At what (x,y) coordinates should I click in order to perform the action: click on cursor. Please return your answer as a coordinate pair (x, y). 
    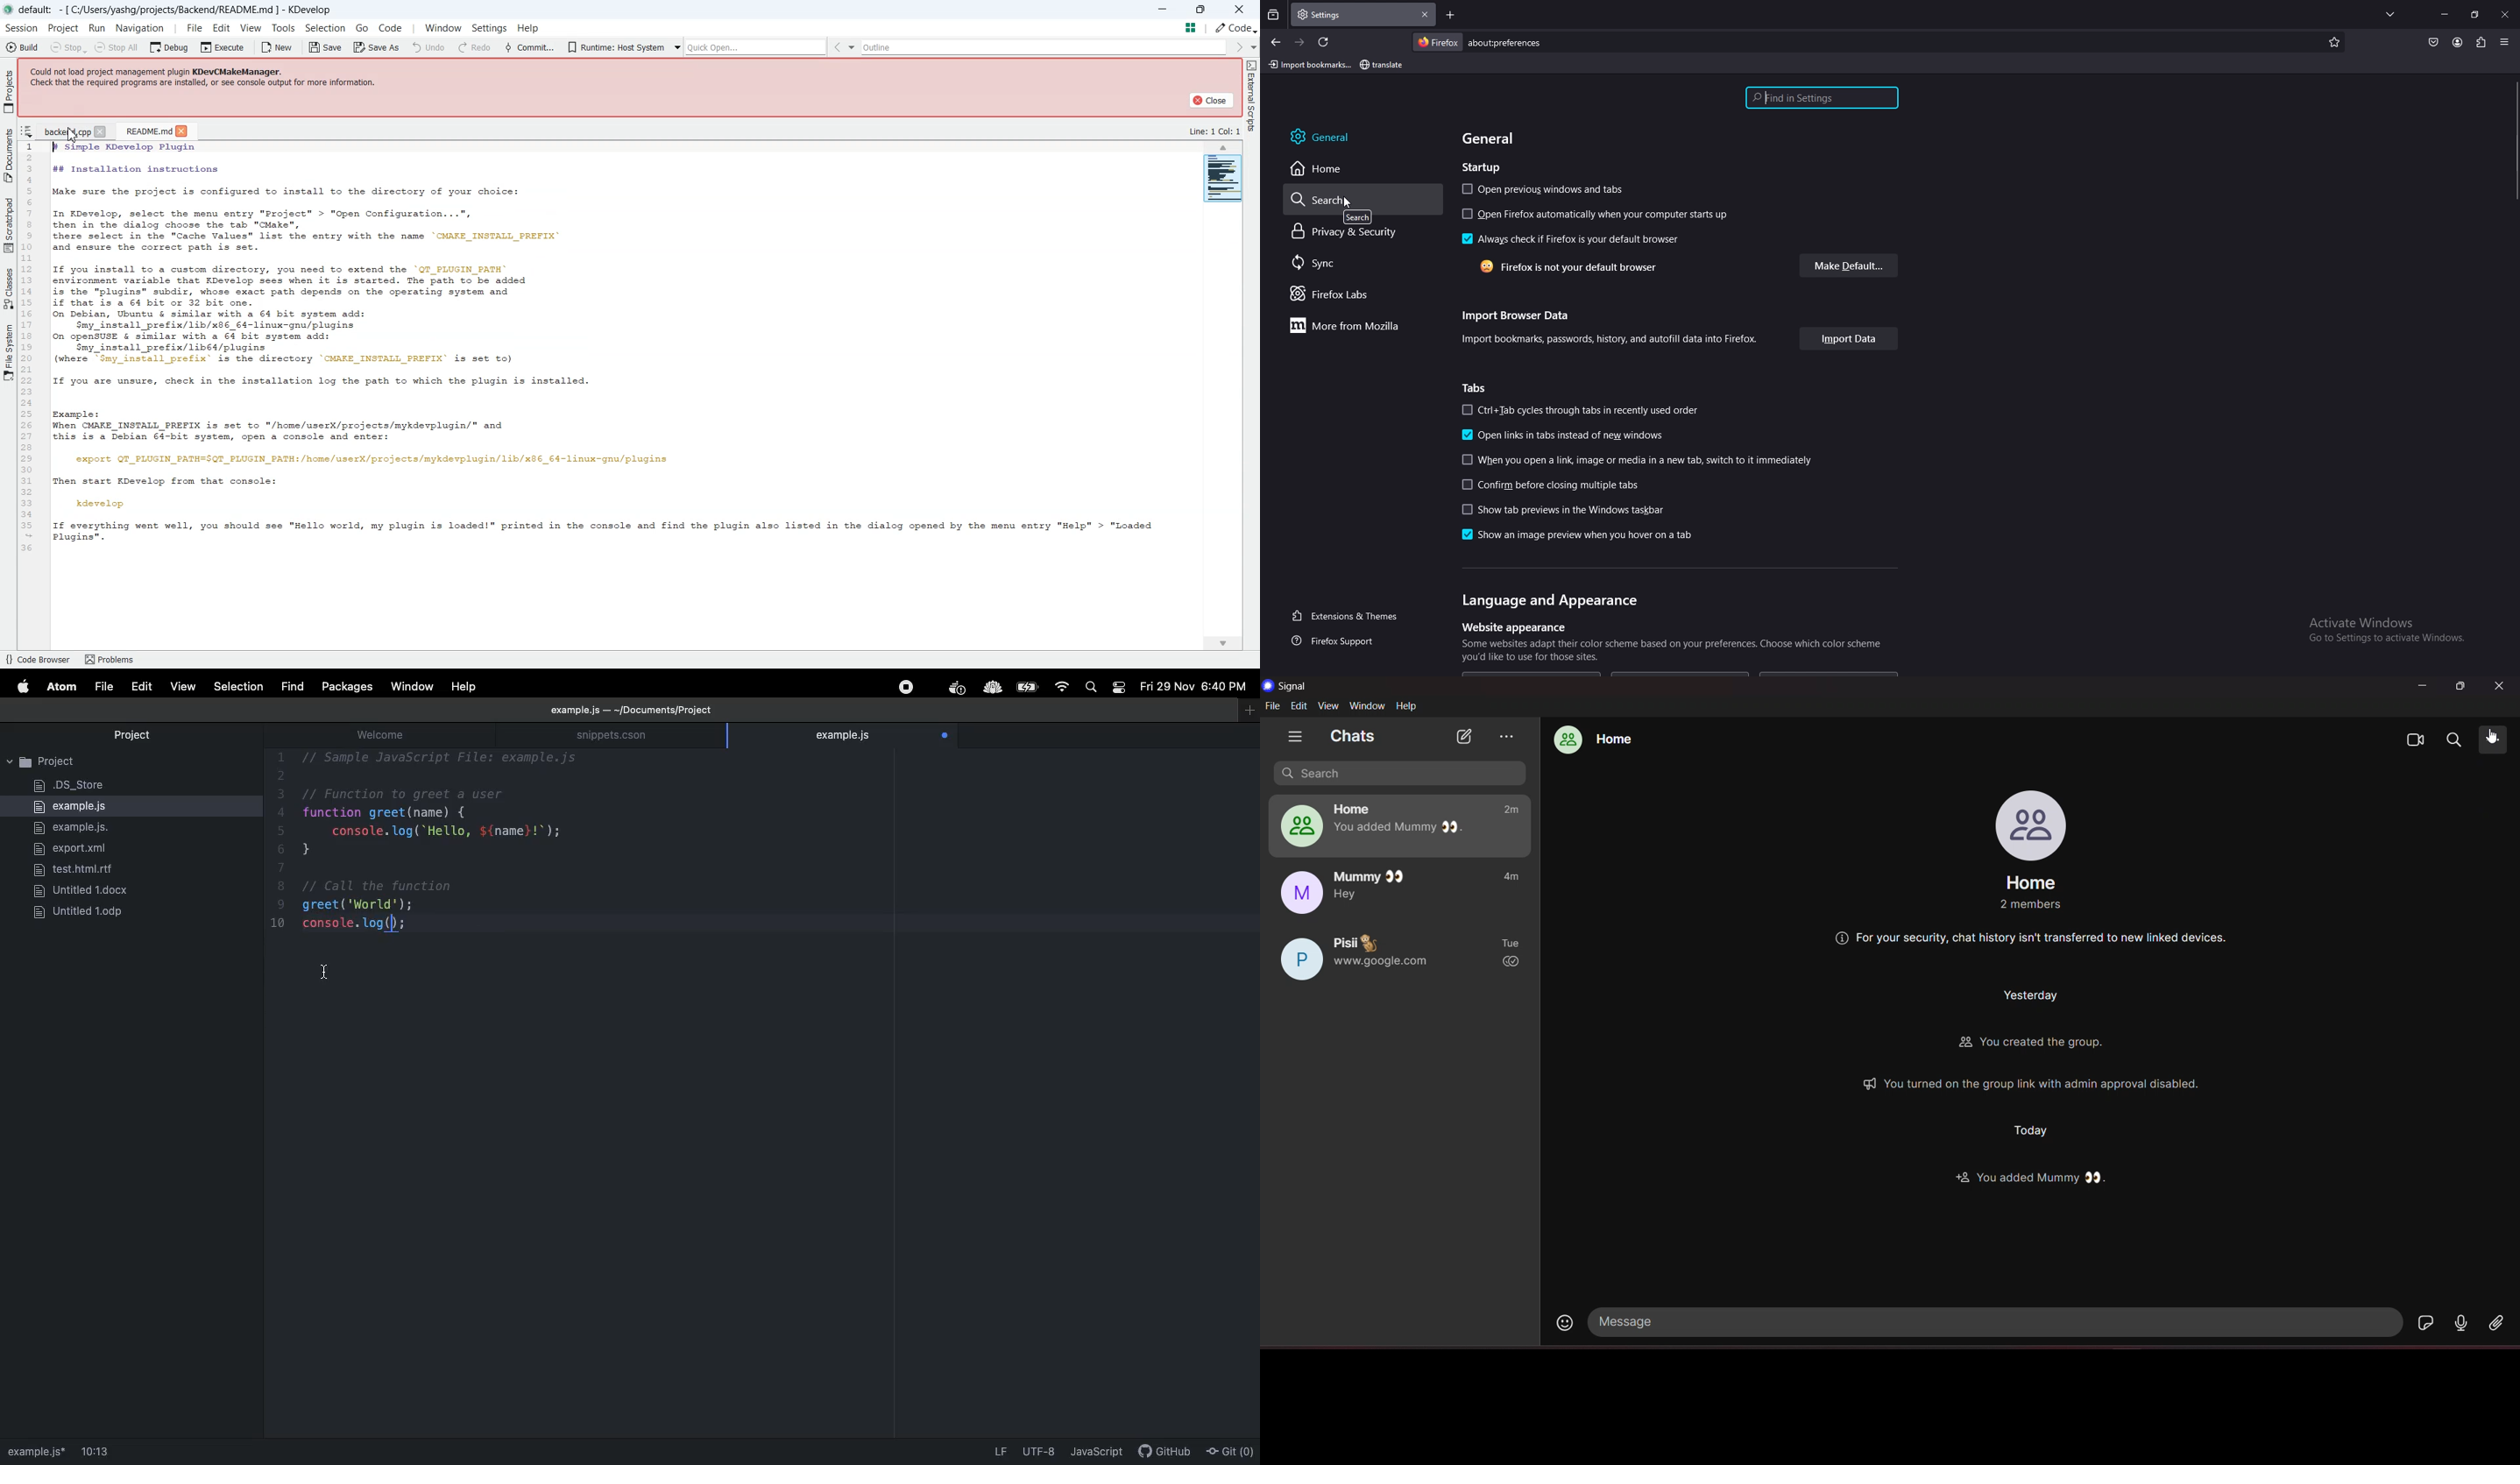
    Looking at the image, I should click on (1349, 201).